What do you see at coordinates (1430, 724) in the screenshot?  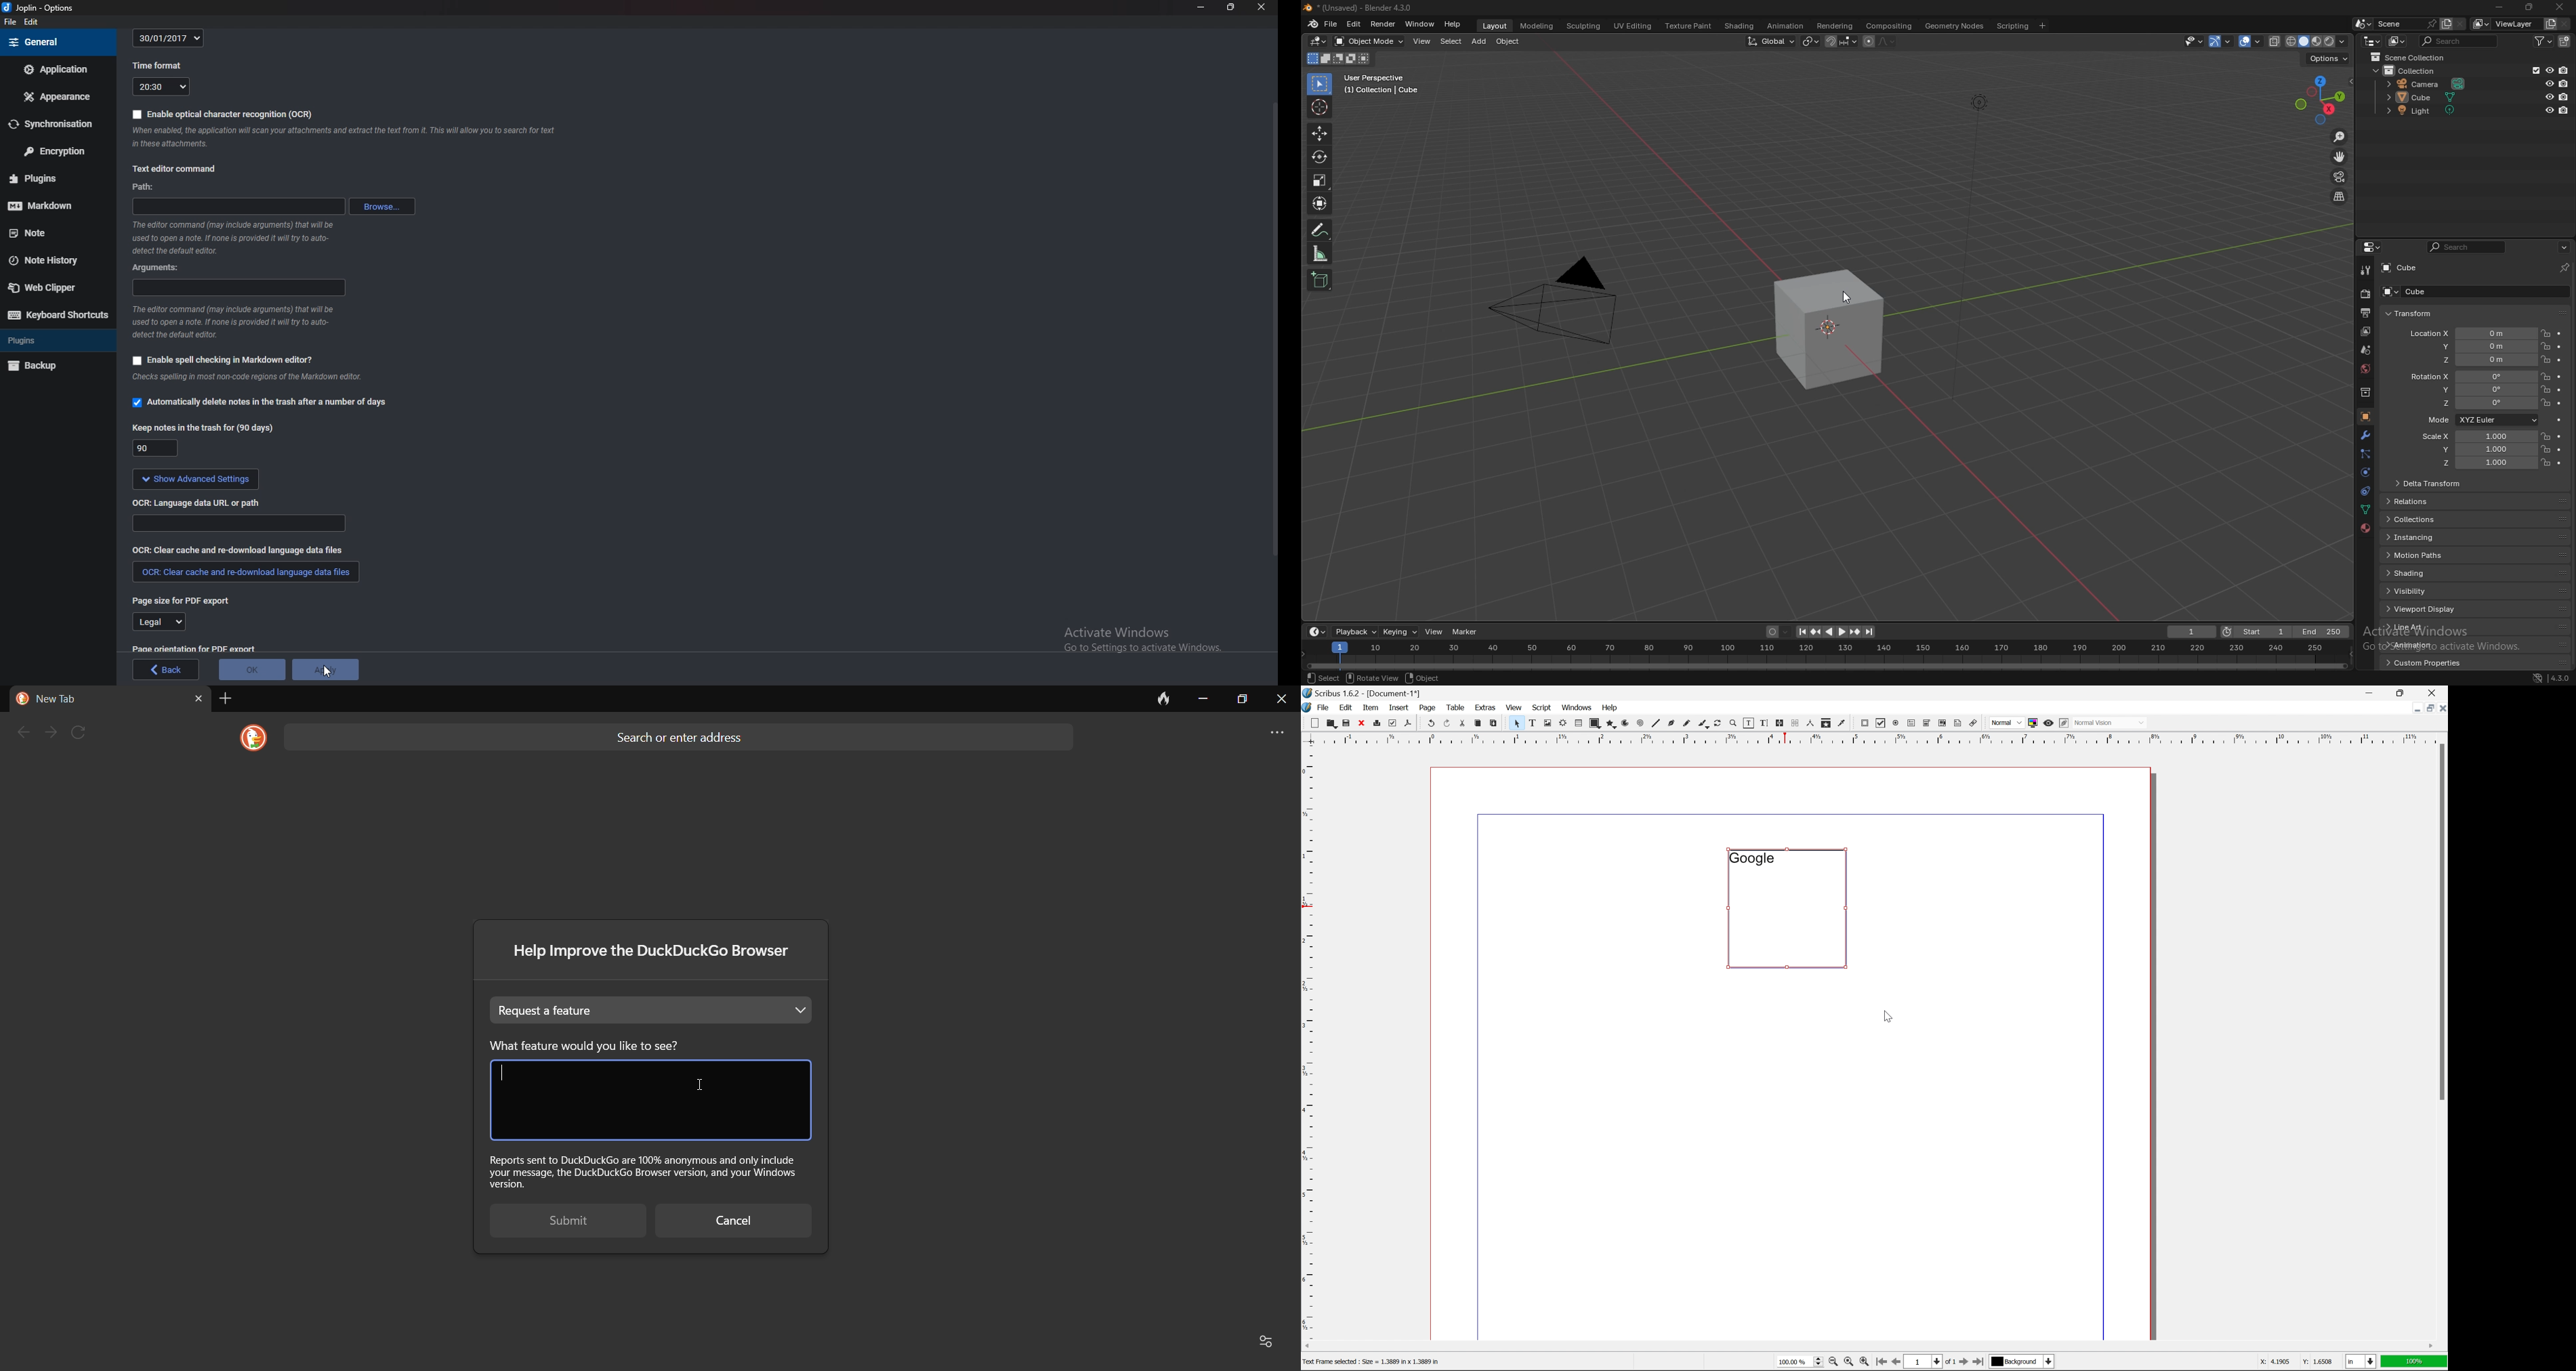 I see `undo` at bounding box center [1430, 724].